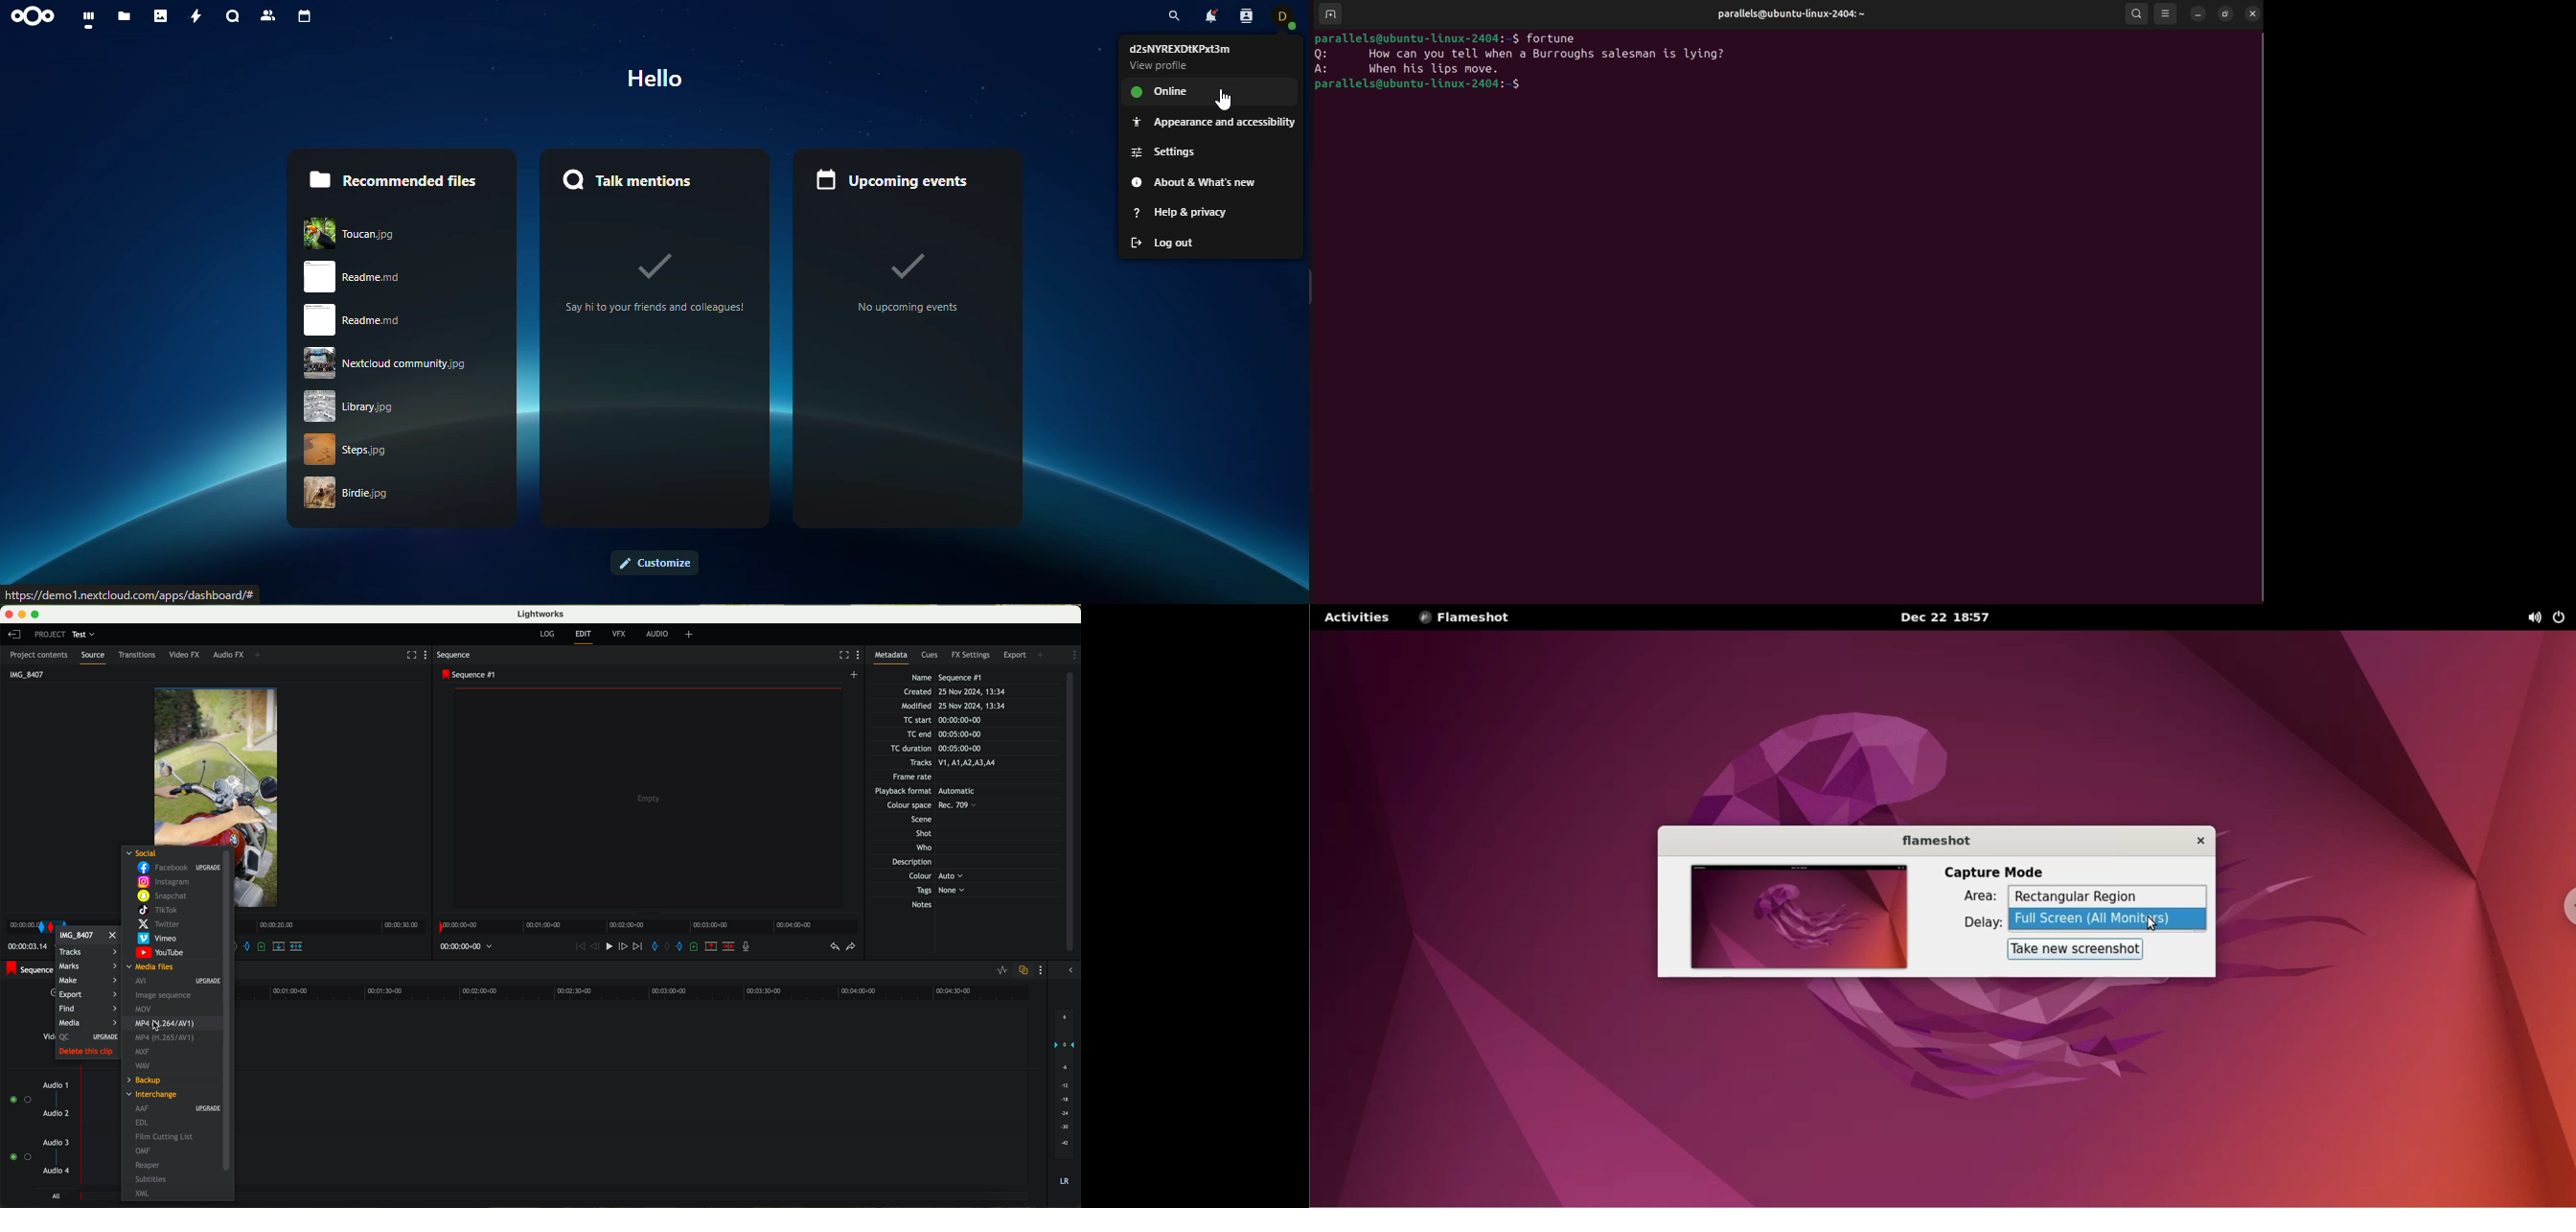 This screenshot has height=1232, width=2576. What do you see at coordinates (56, 1085) in the screenshot?
I see `audio 1` at bounding box center [56, 1085].